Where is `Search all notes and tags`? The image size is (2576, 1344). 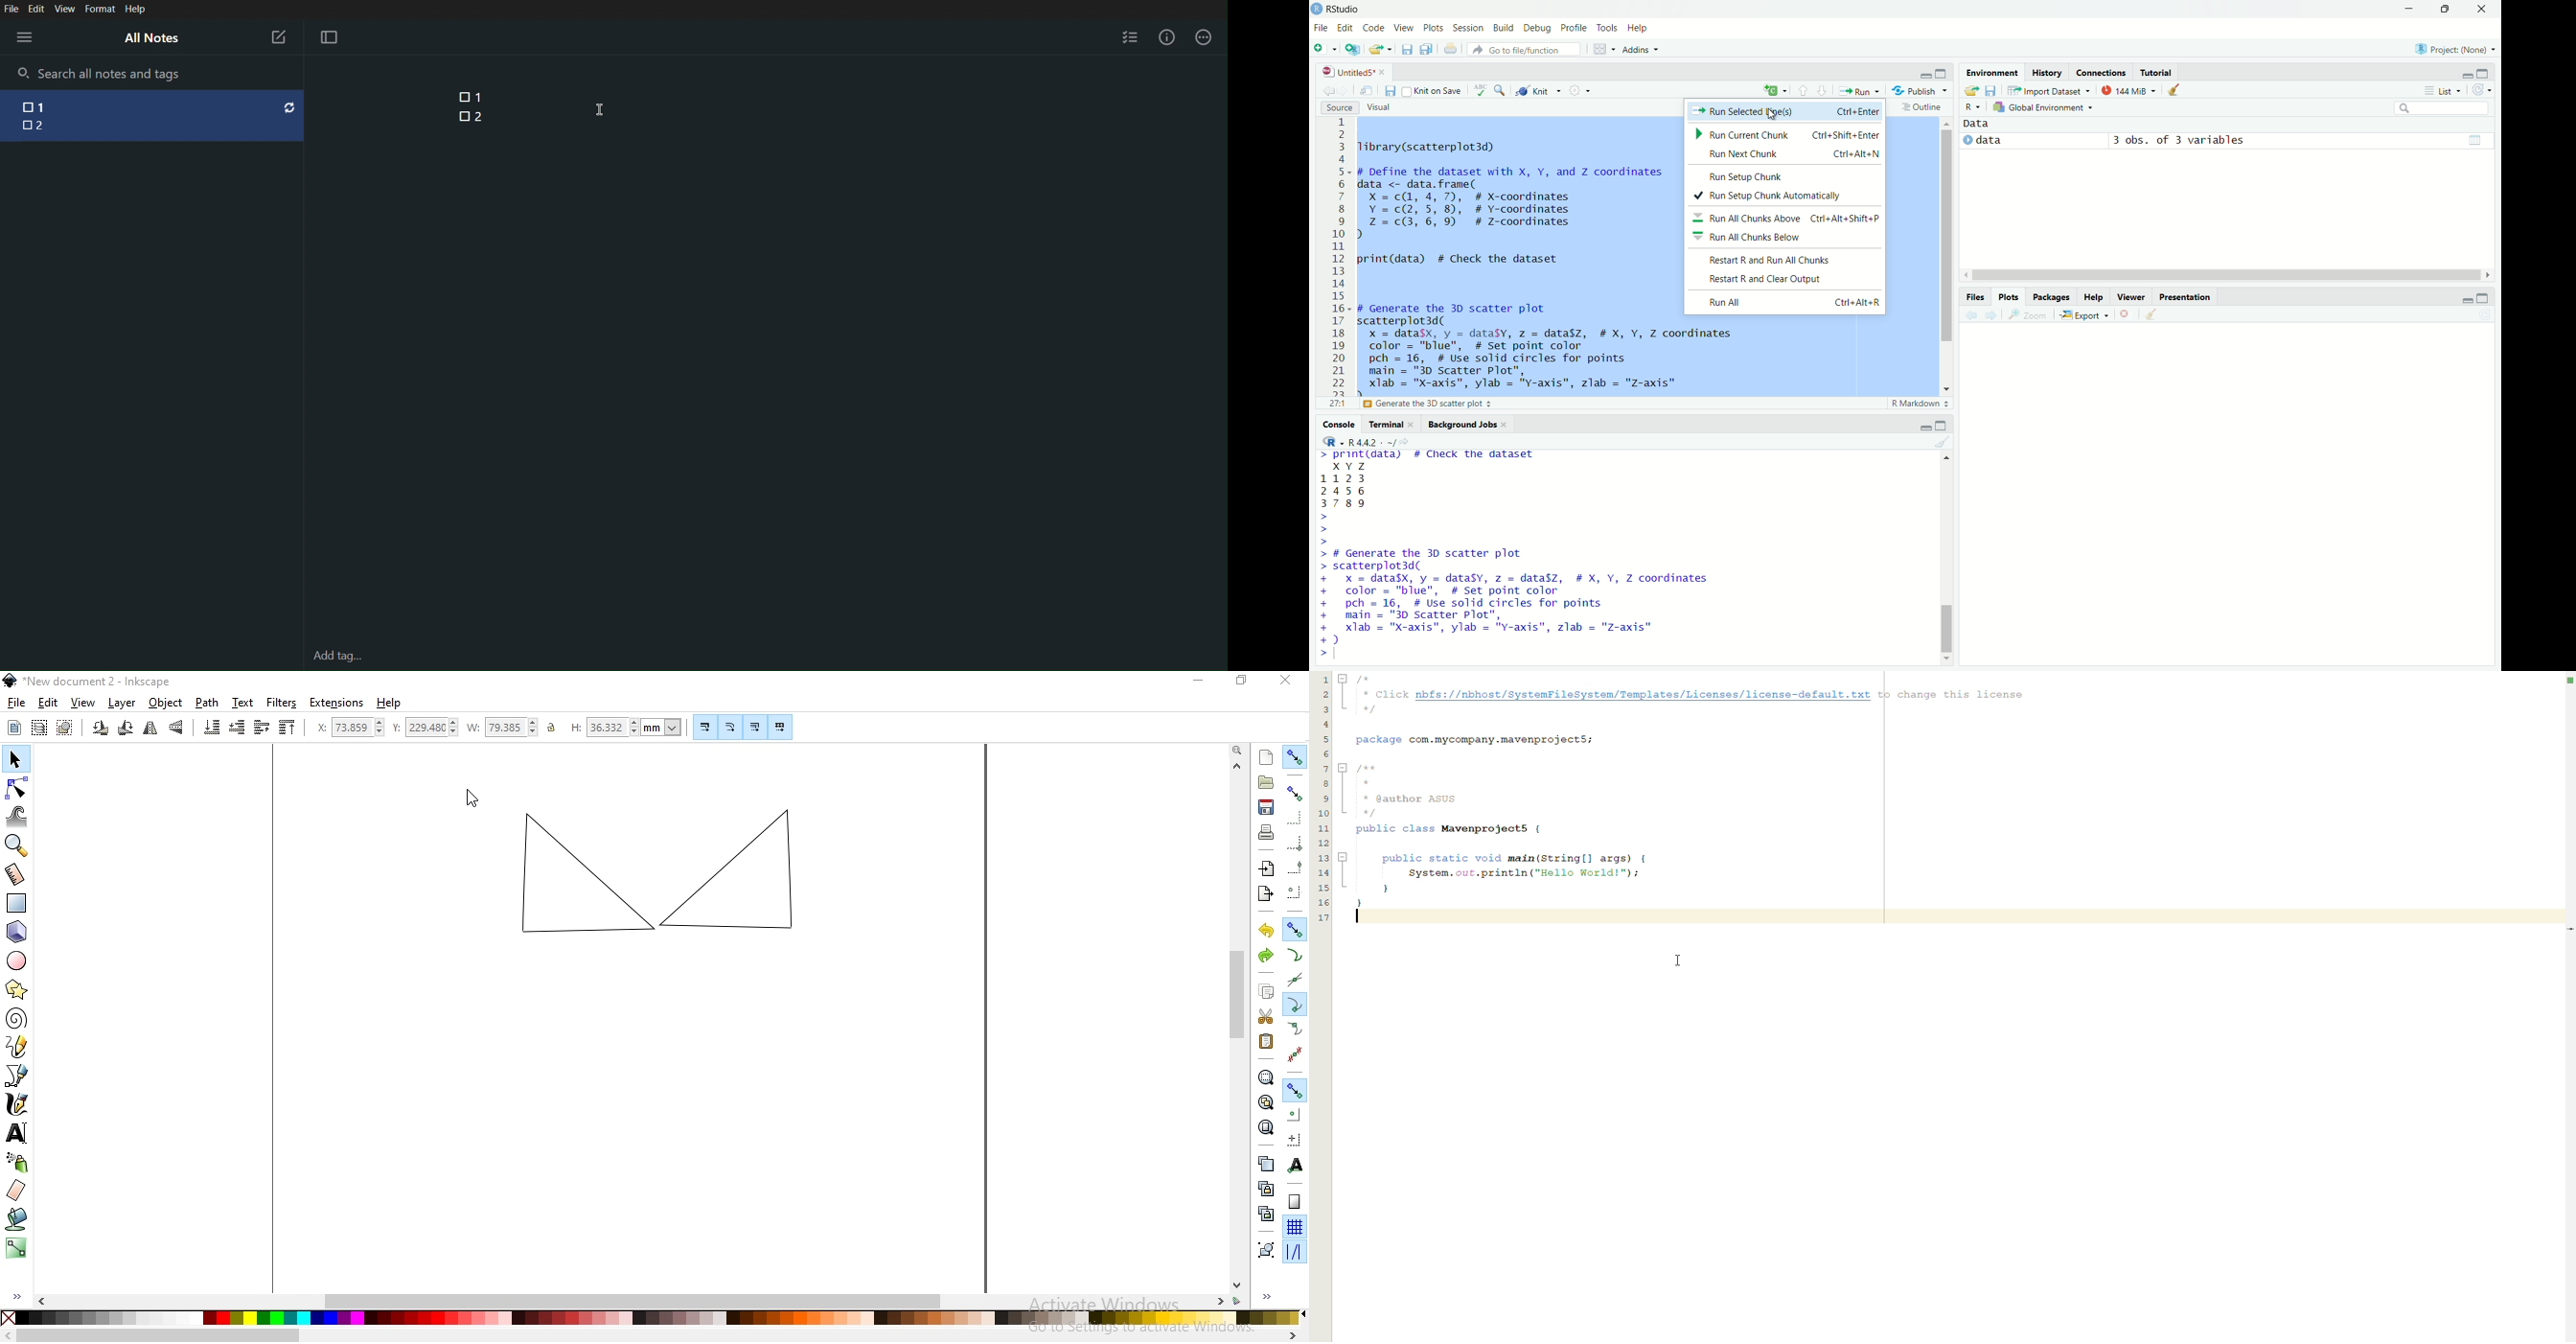
Search all notes and tags is located at coordinates (114, 73).